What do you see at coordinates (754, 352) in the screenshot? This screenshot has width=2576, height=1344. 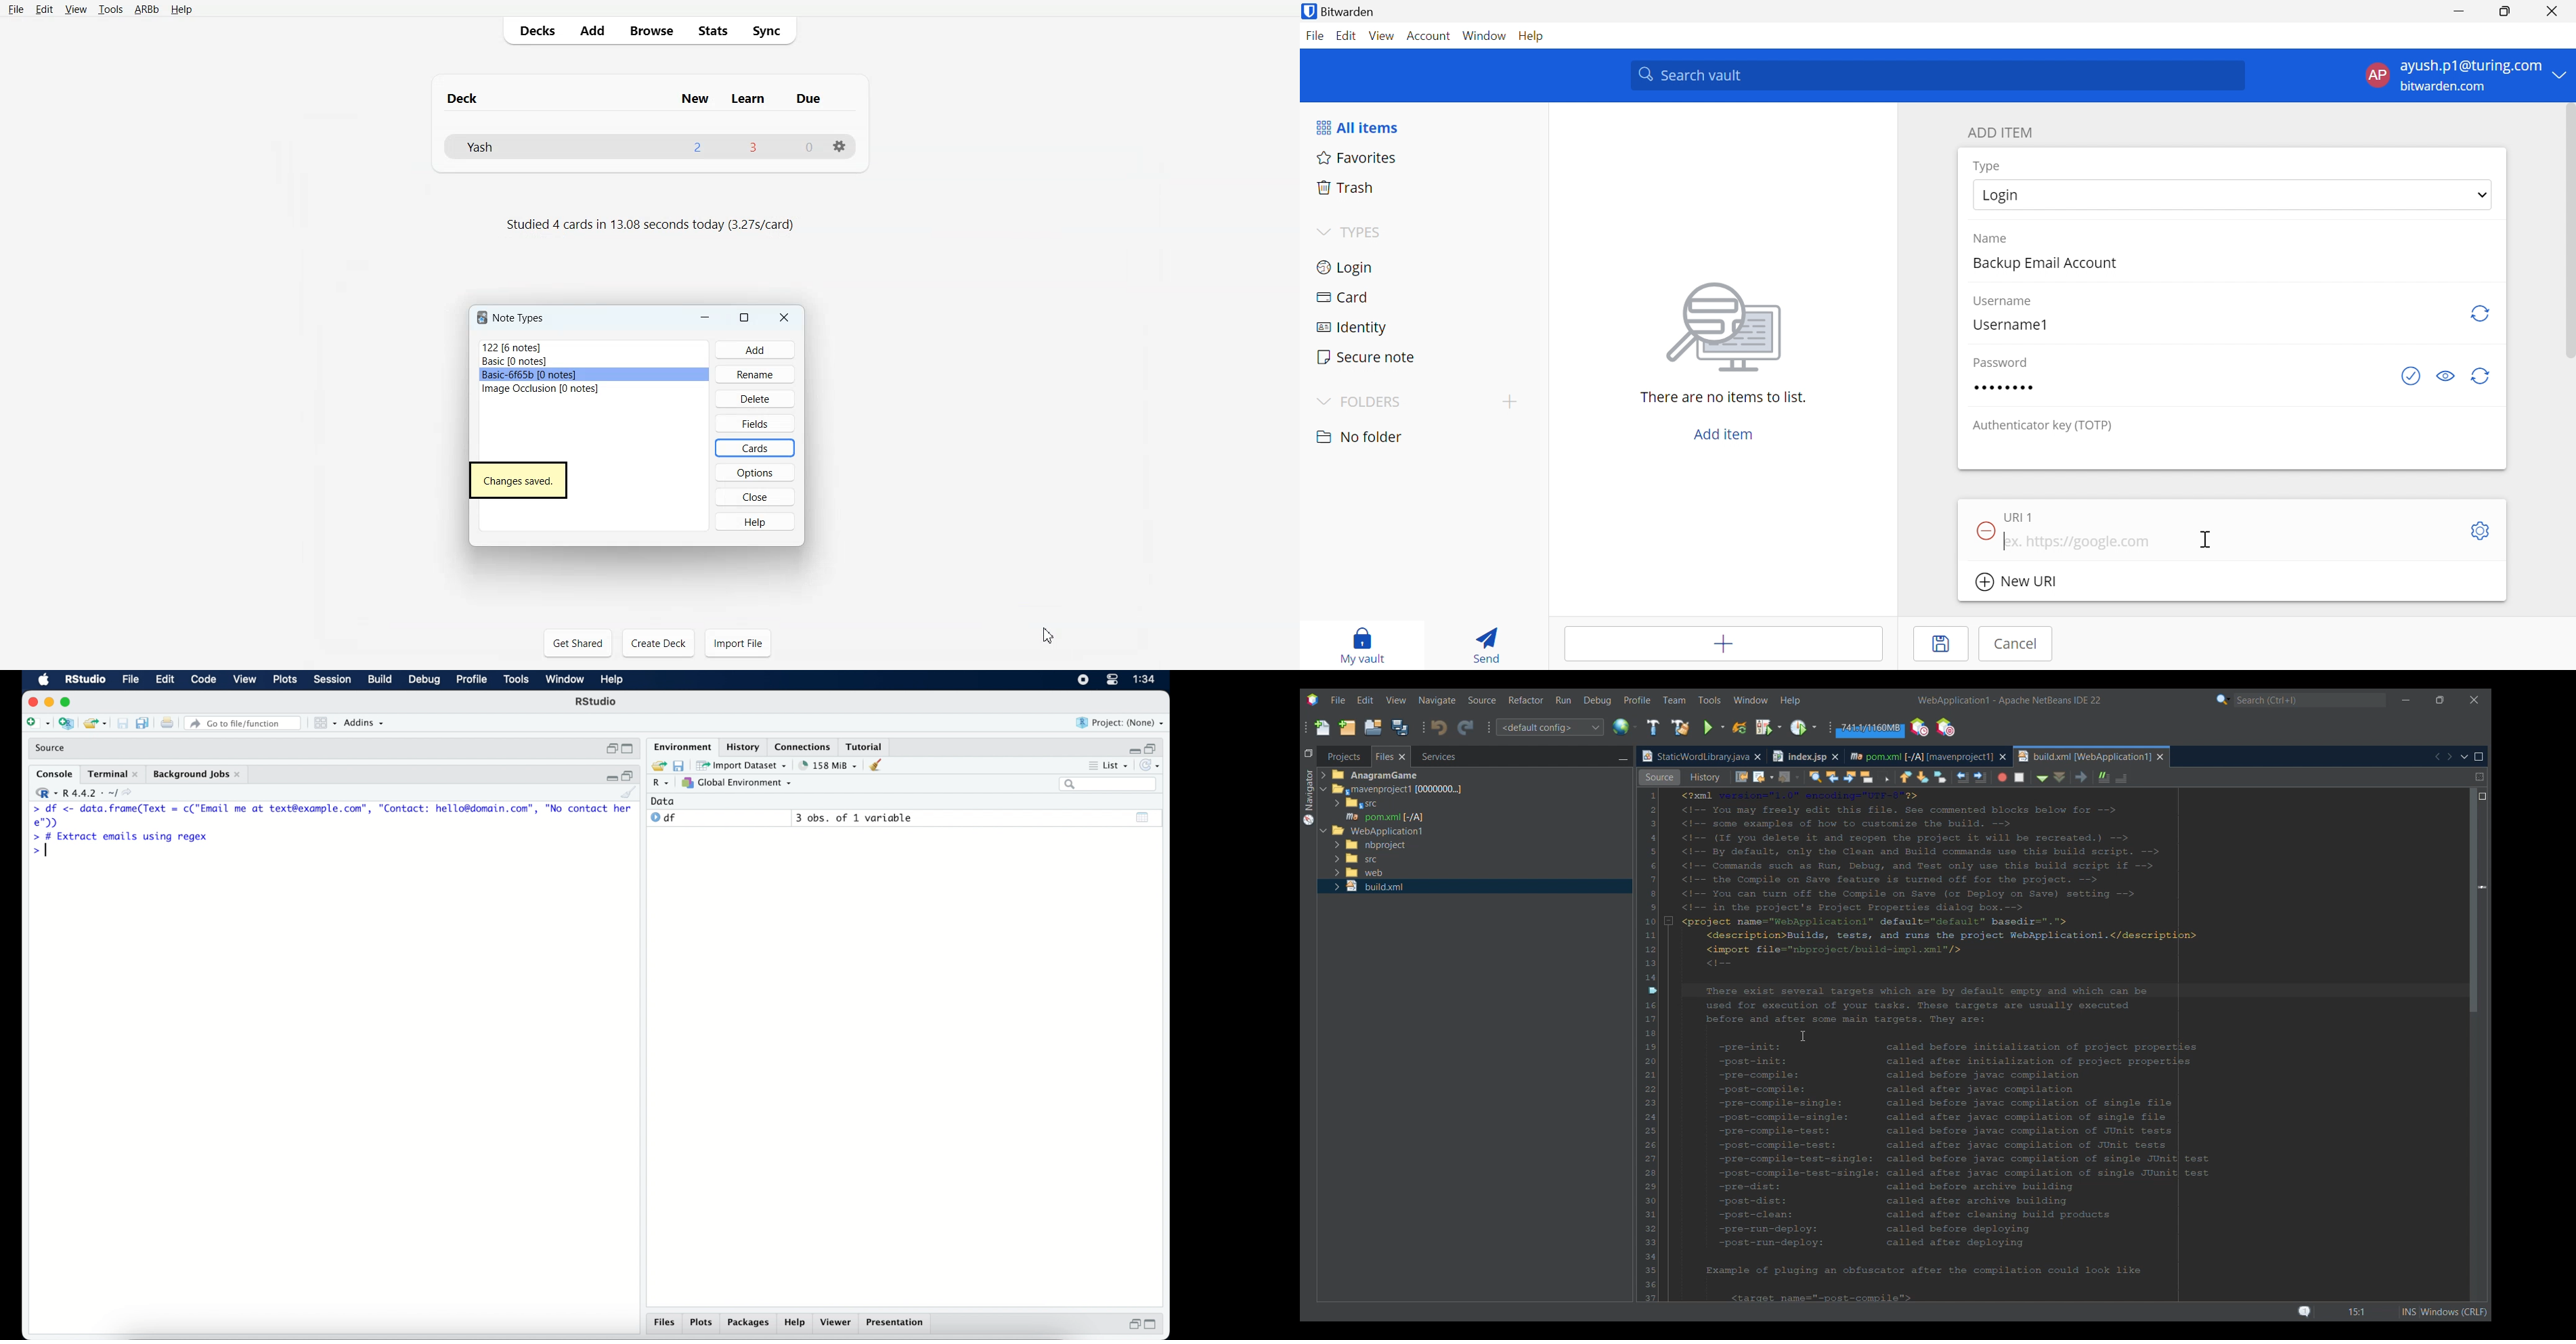 I see `add` at bounding box center [754, 352].